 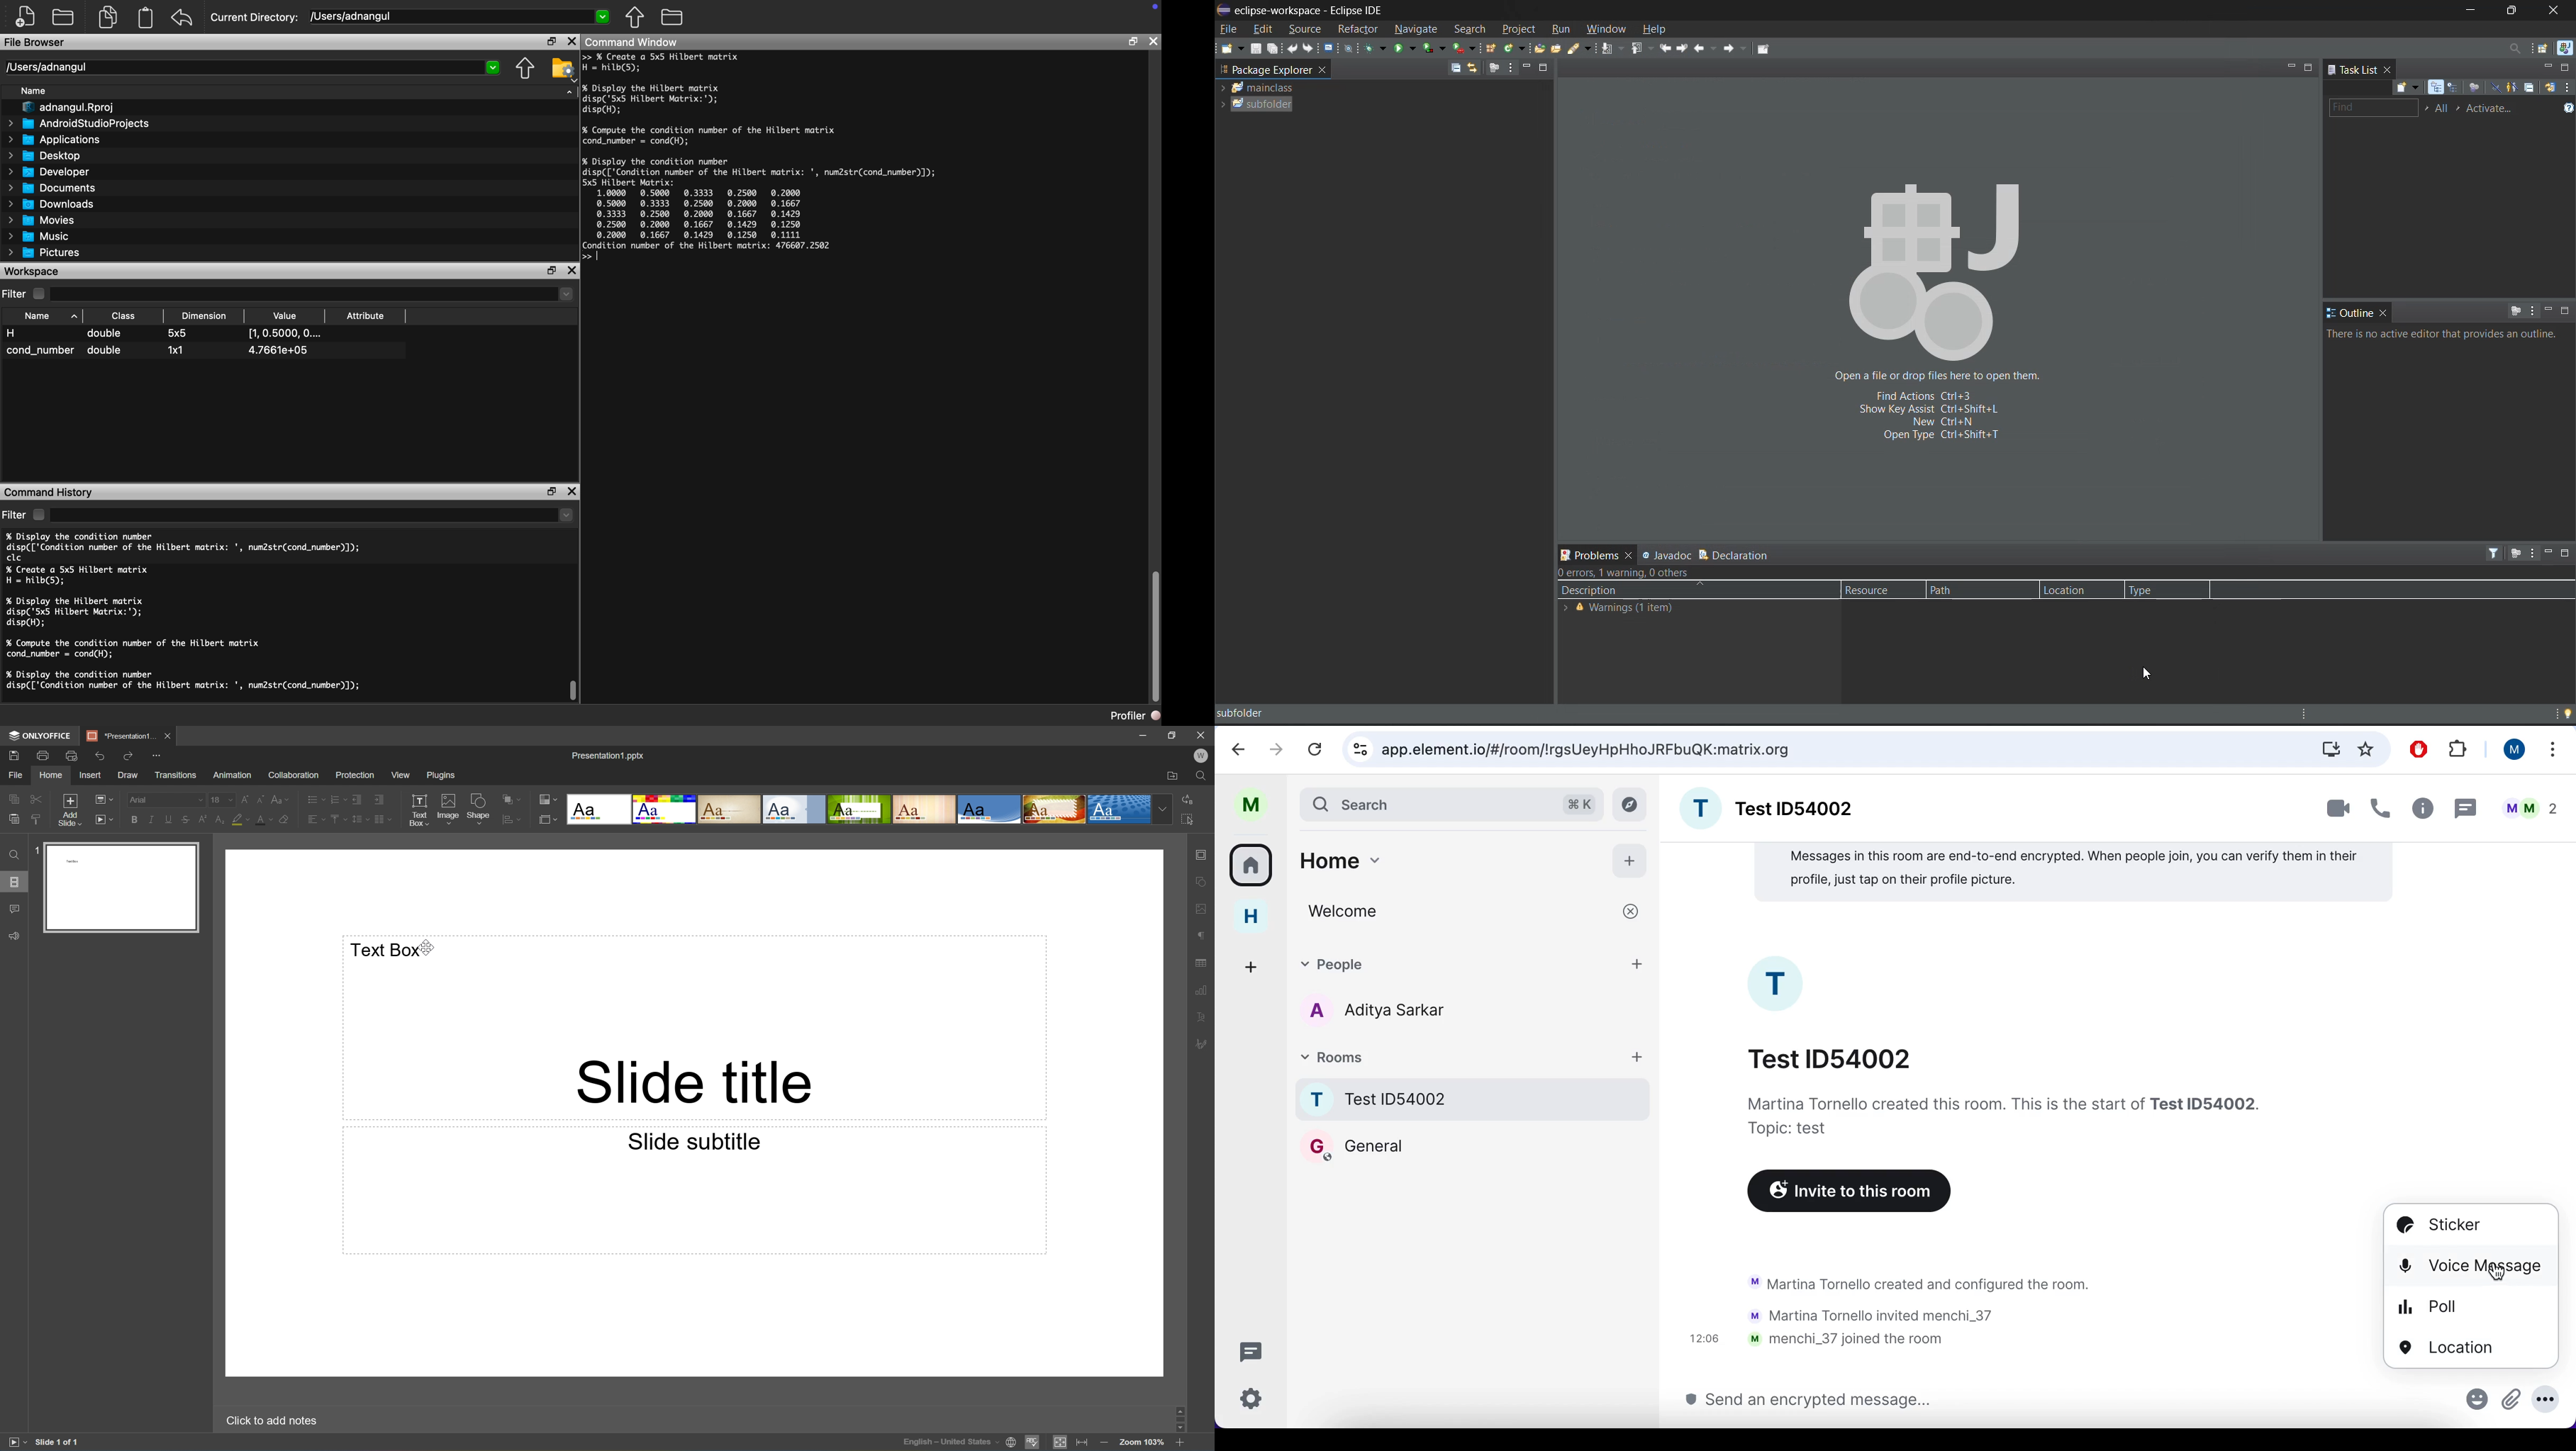 I want to click on scheduled, so click(x=2453, y=87).